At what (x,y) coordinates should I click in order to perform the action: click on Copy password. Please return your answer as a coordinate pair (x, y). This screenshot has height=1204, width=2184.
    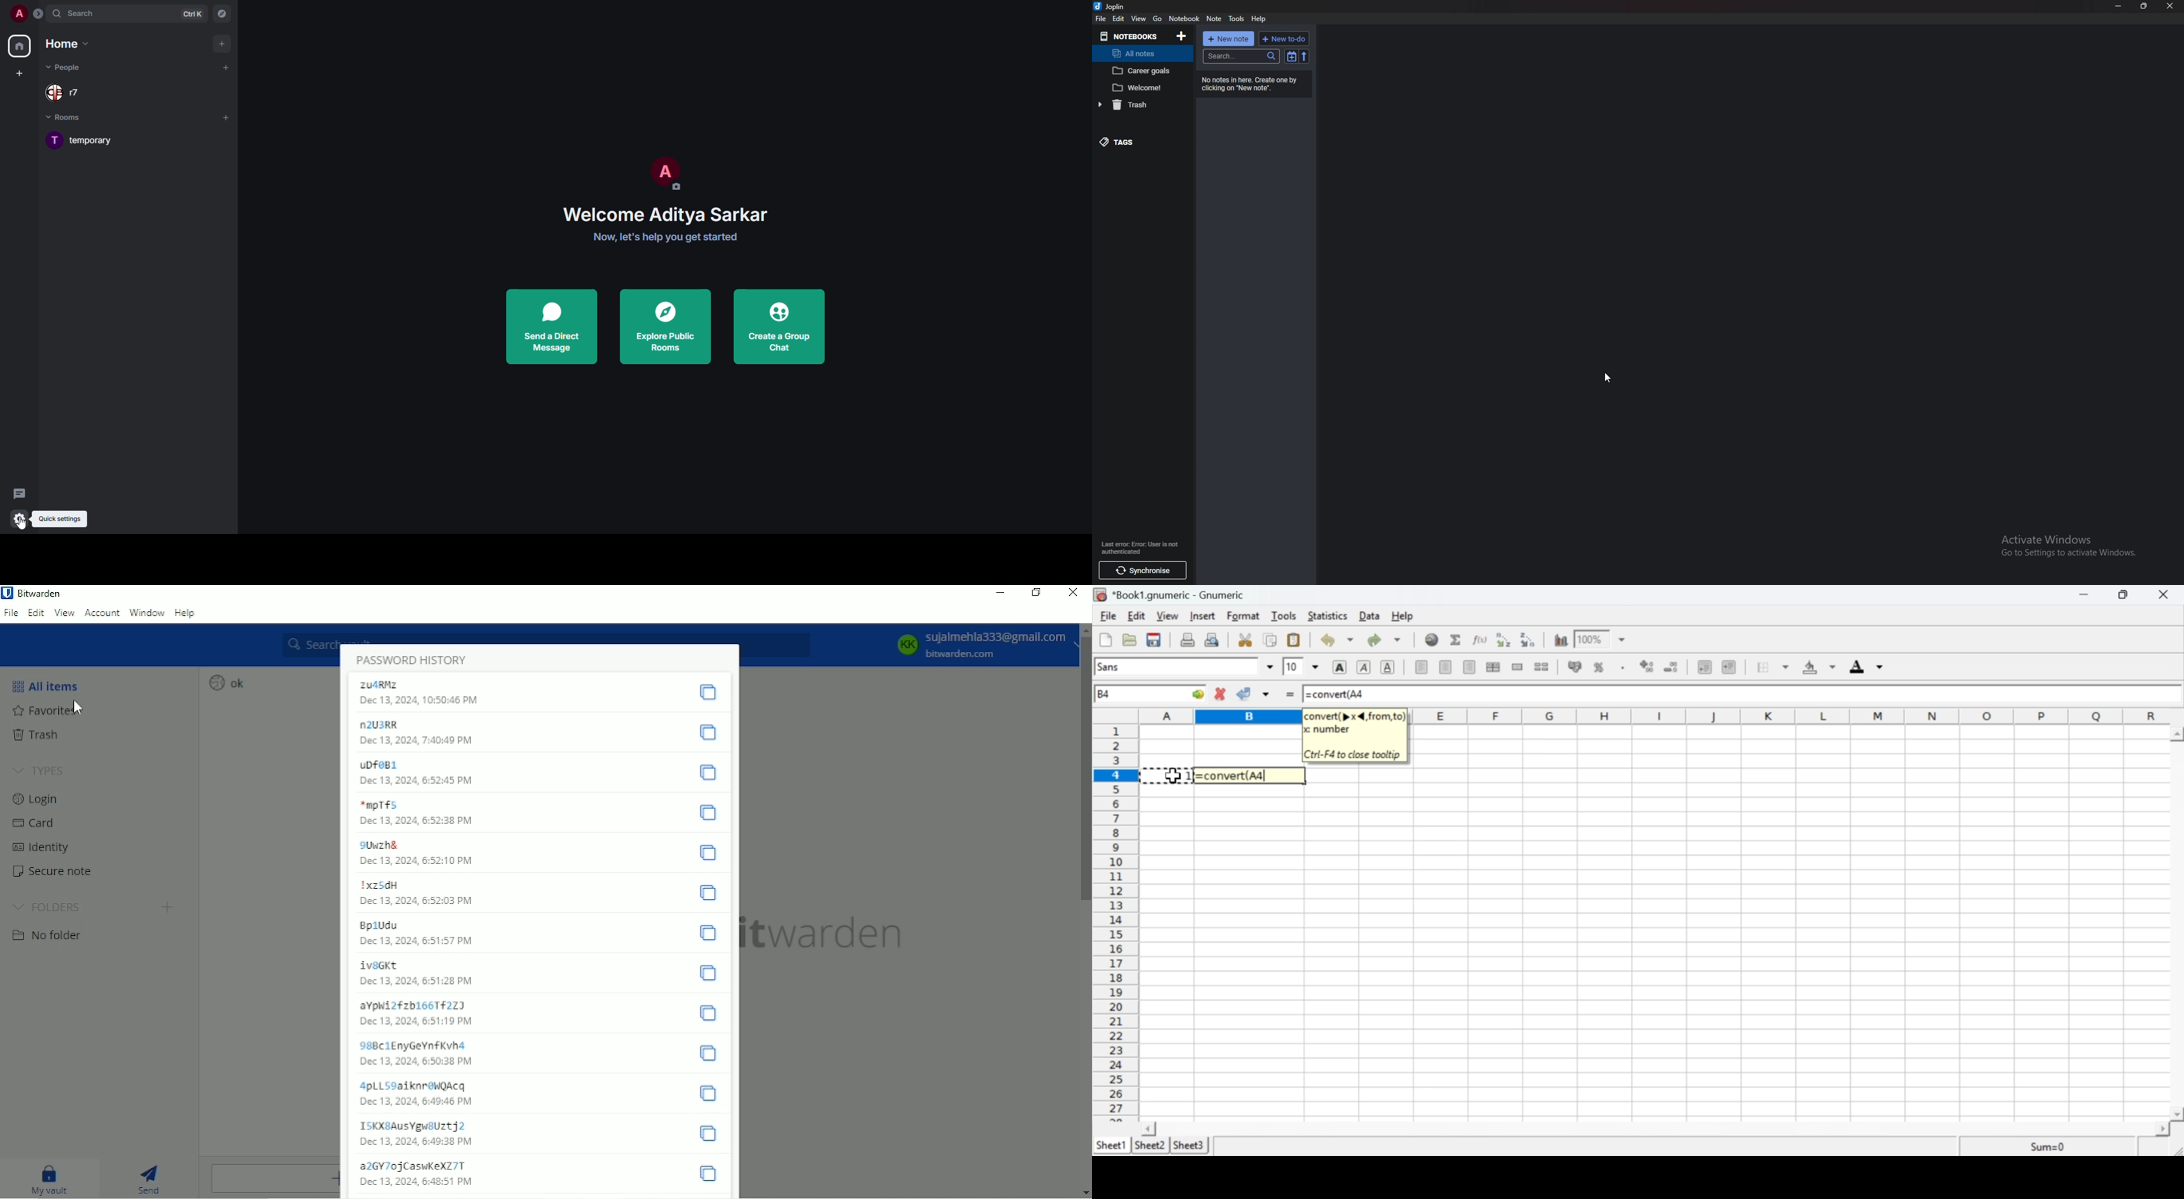
    Looking at the image, I should click on (708, 972).